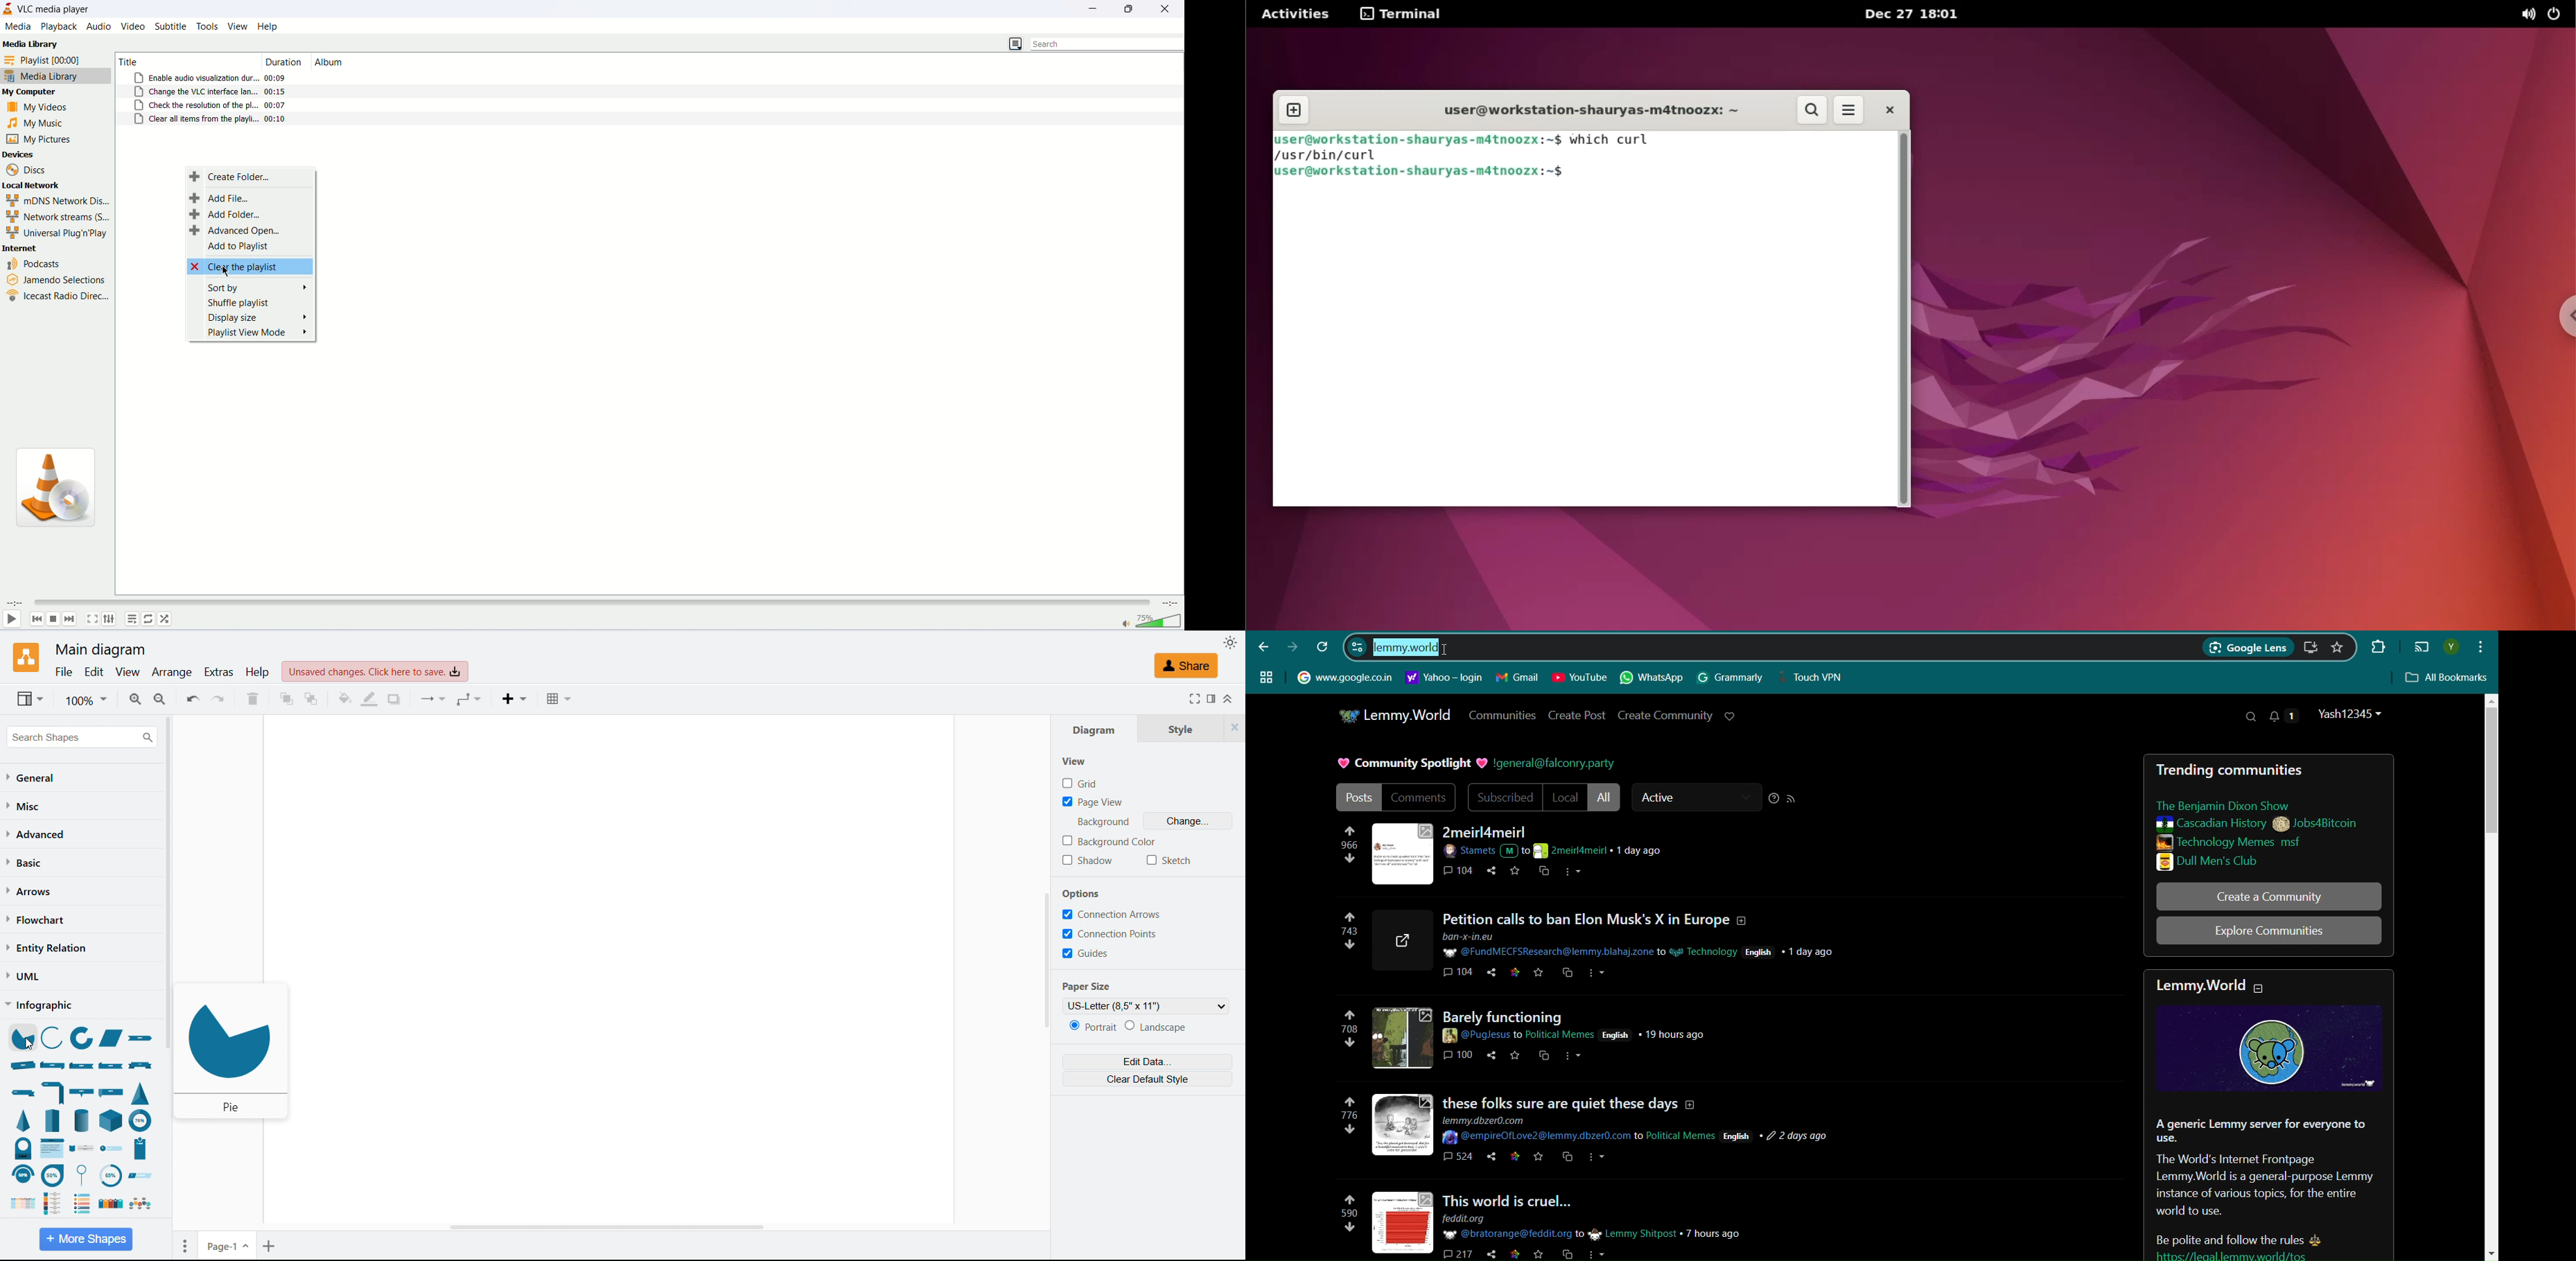  Describe the element at coordinates (210, 78) in the screenshot. I see `file: Enable audio visualization dur... 00:09` at that location.